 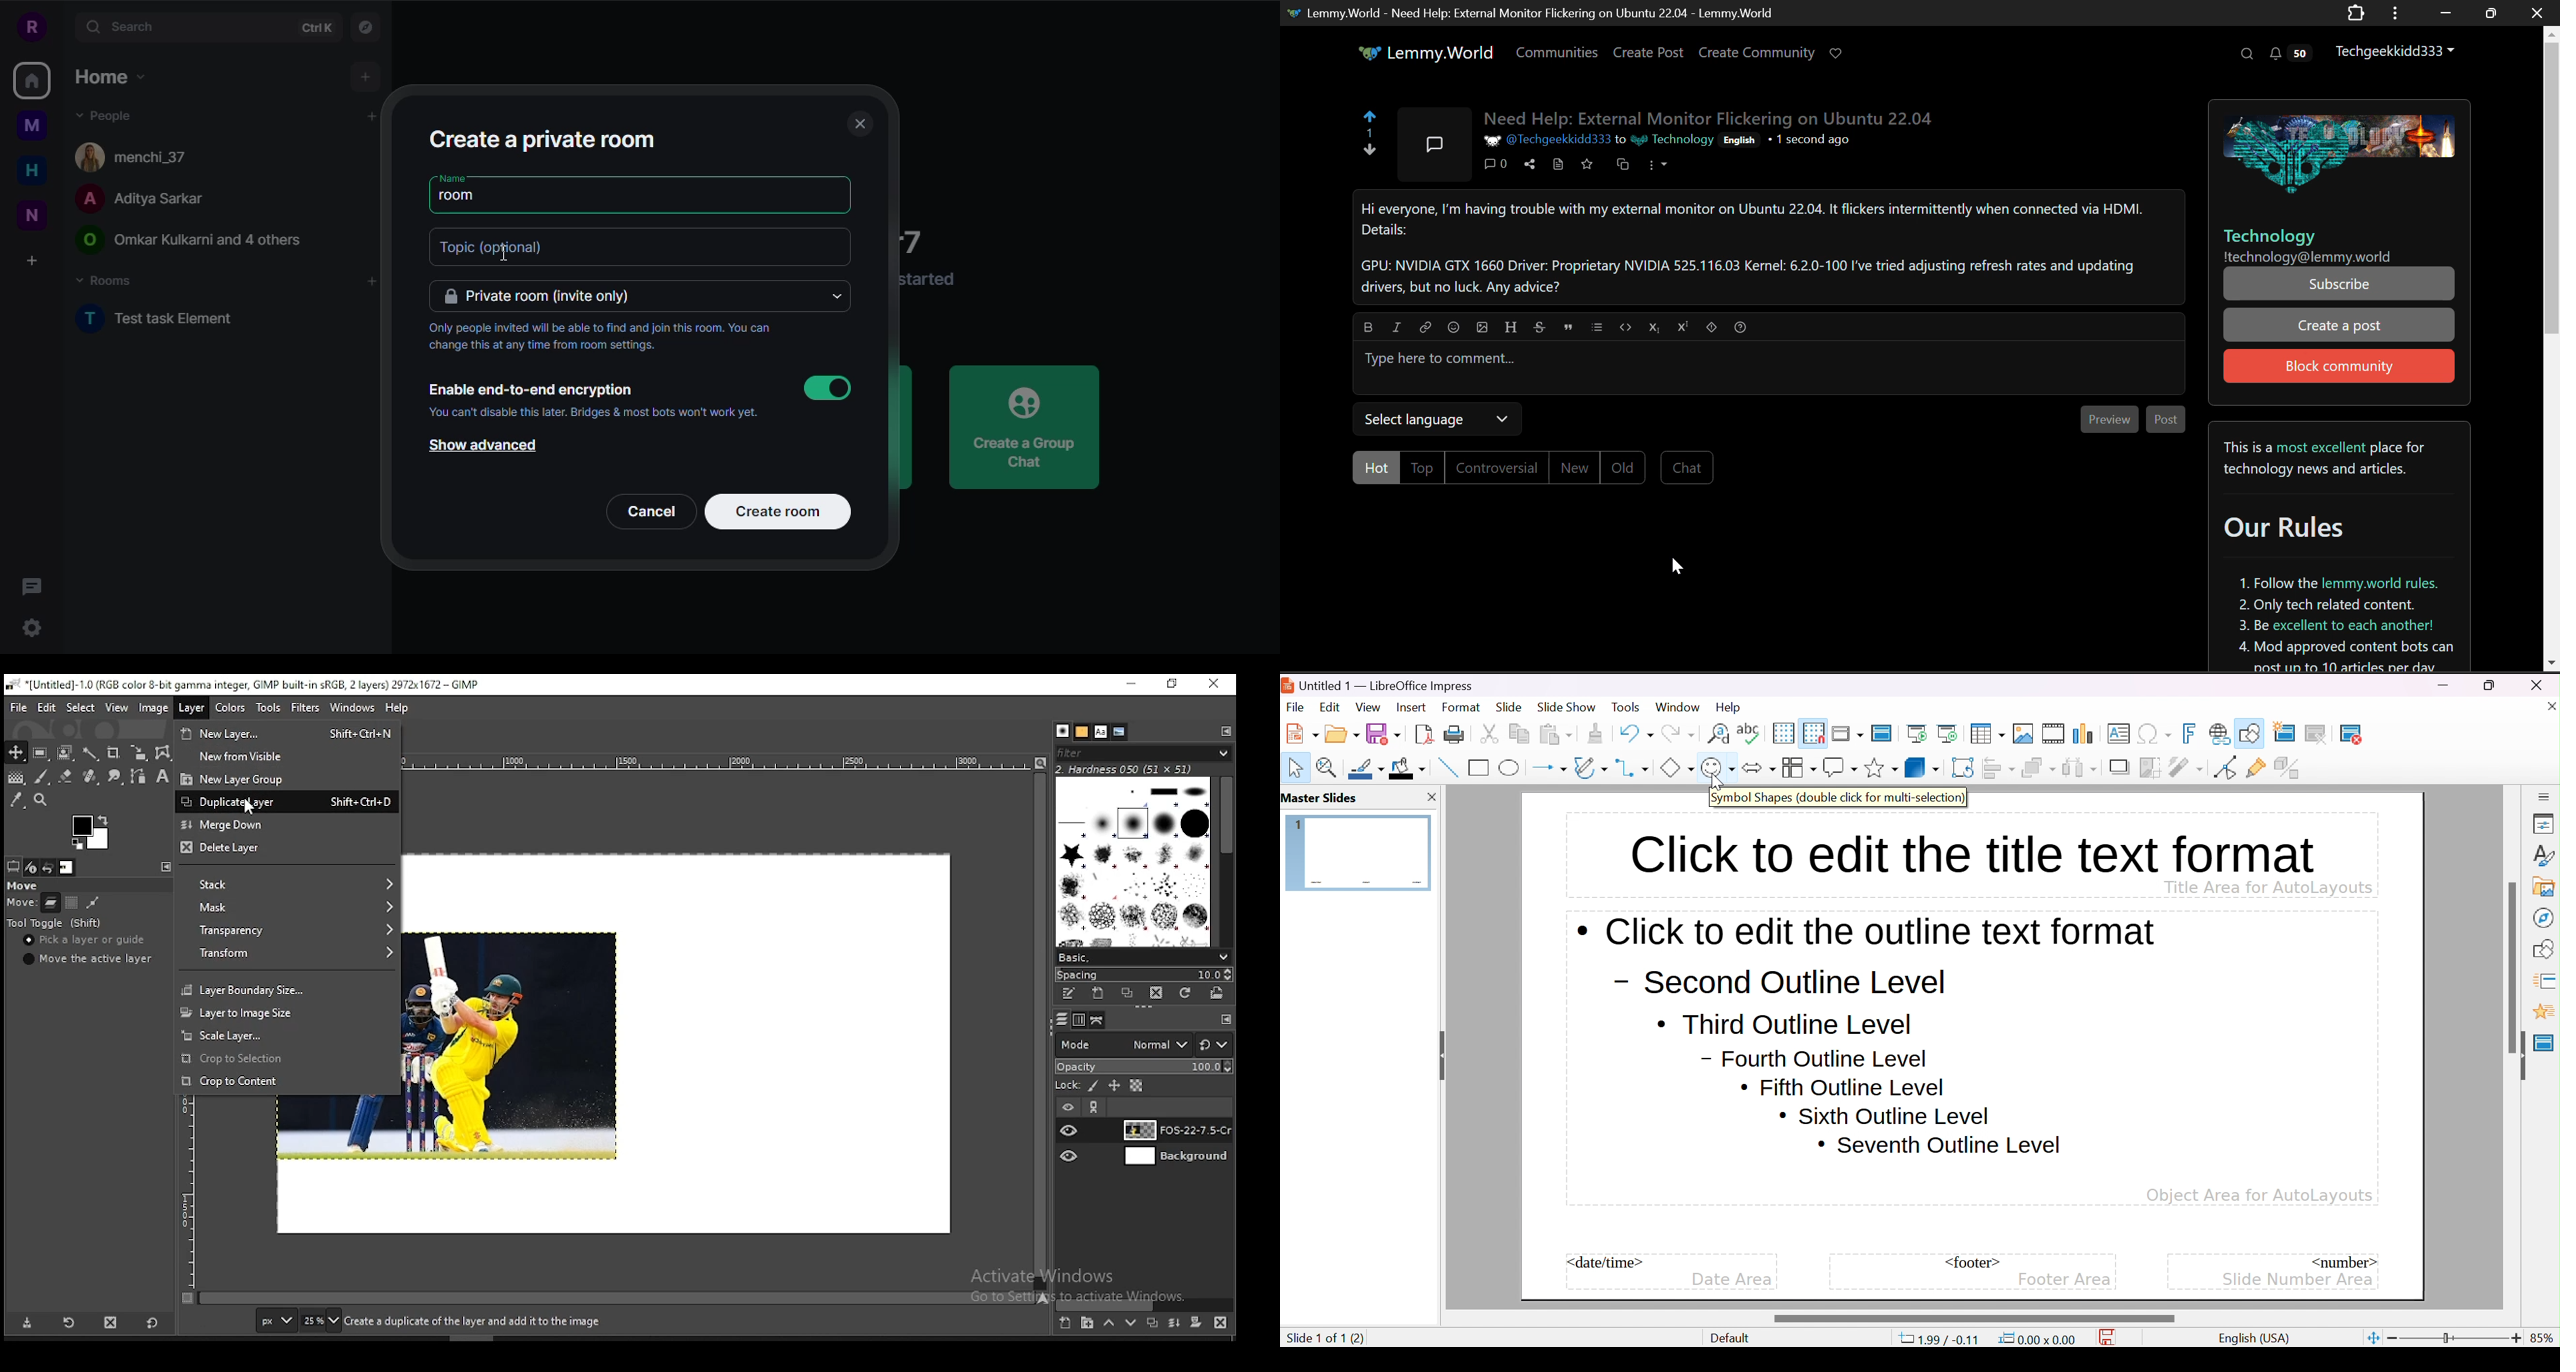 What do you see at coordinates (2445, 685) in the screenshot?
I see `minimize` at bounding box center [2445, 685].